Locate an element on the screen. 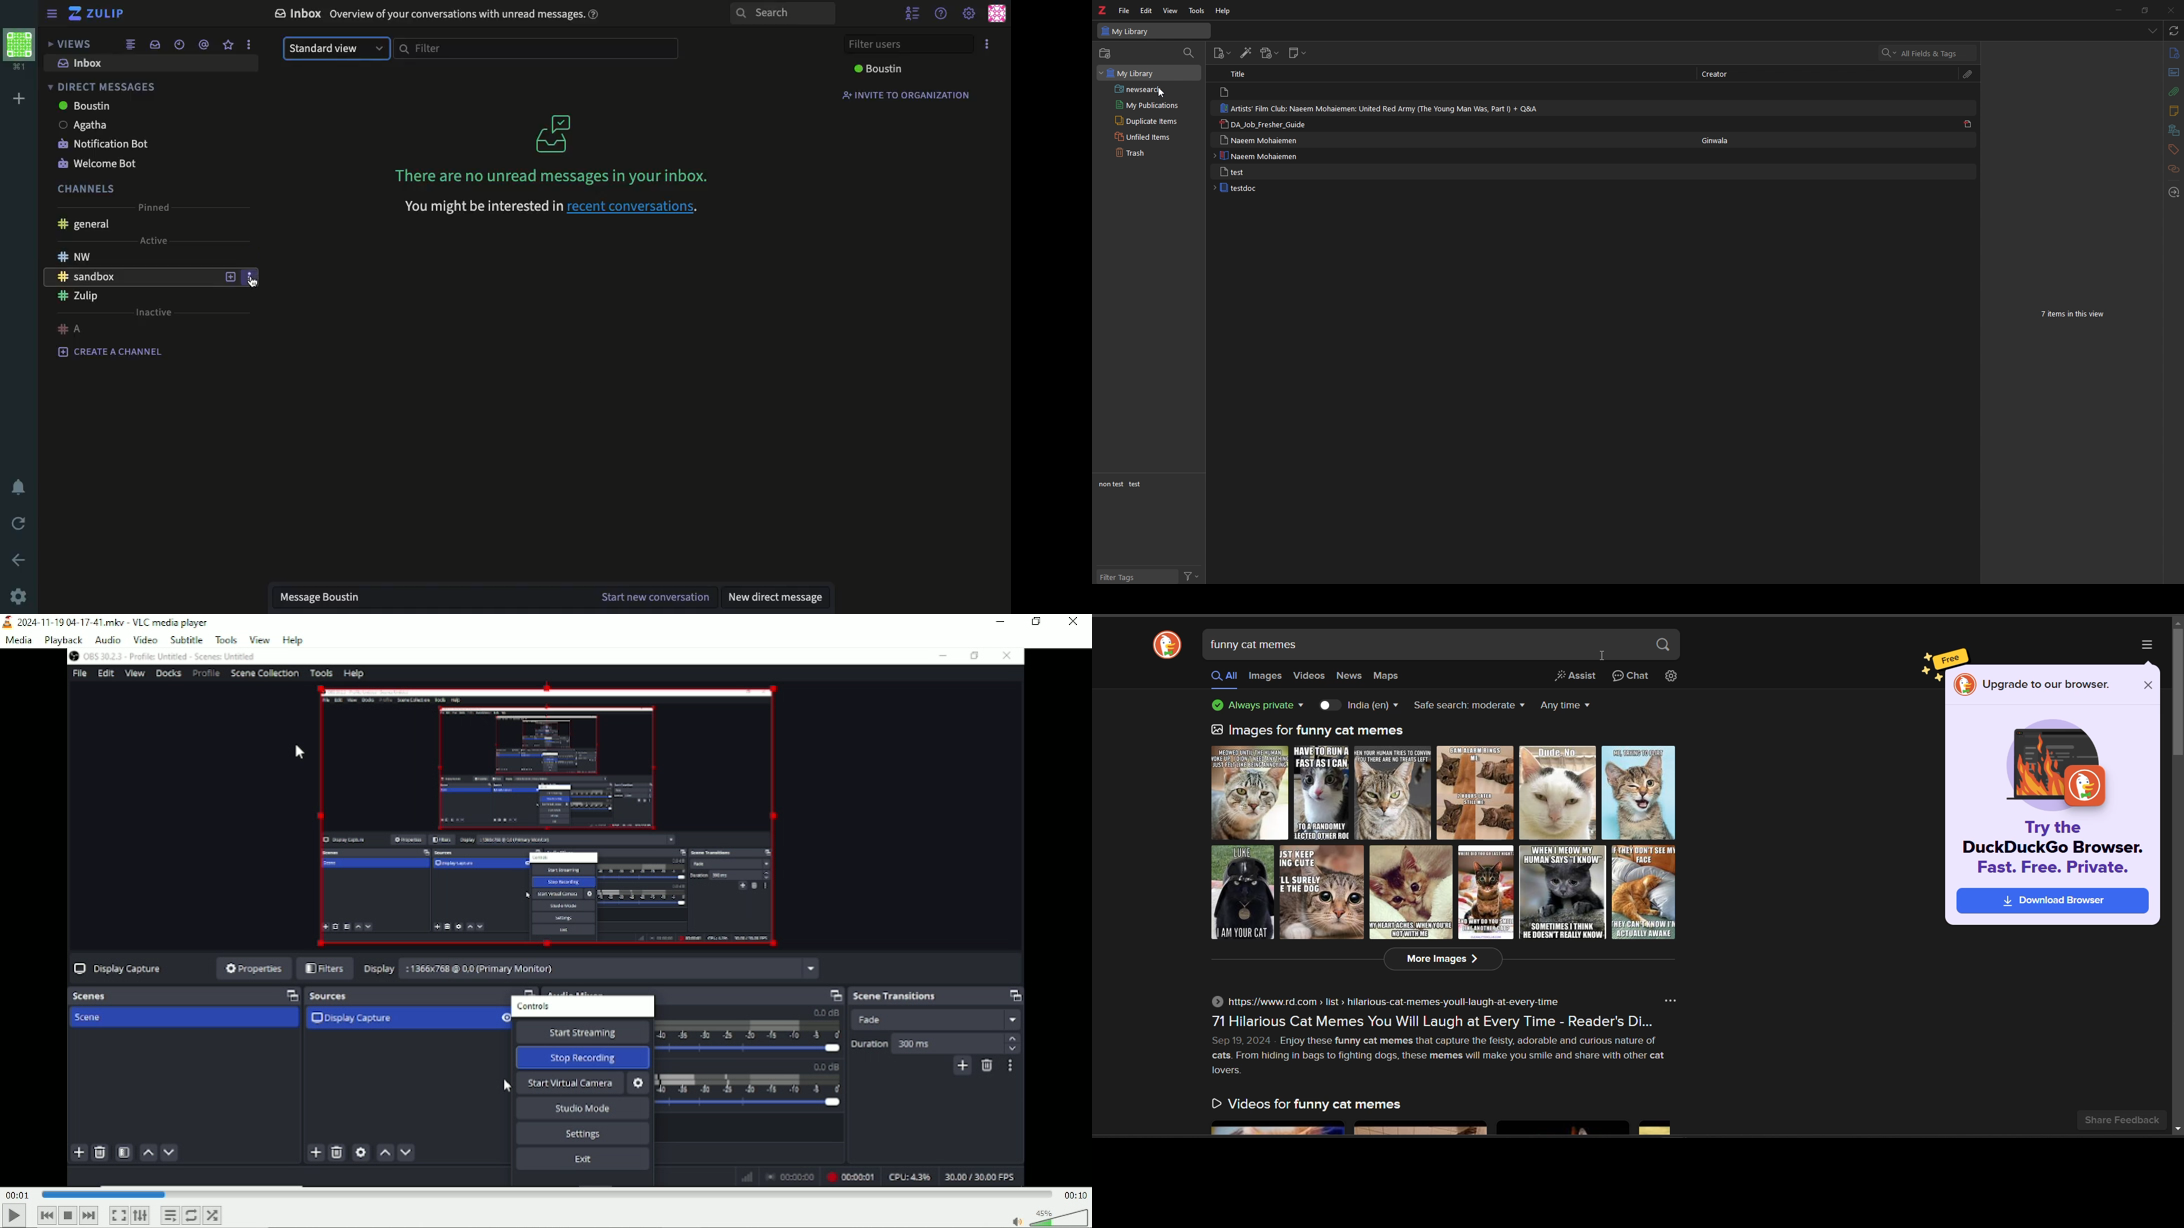 The width and height of the screenshot is (2184, 1232). hide user list is located at coordinates (915, 13).